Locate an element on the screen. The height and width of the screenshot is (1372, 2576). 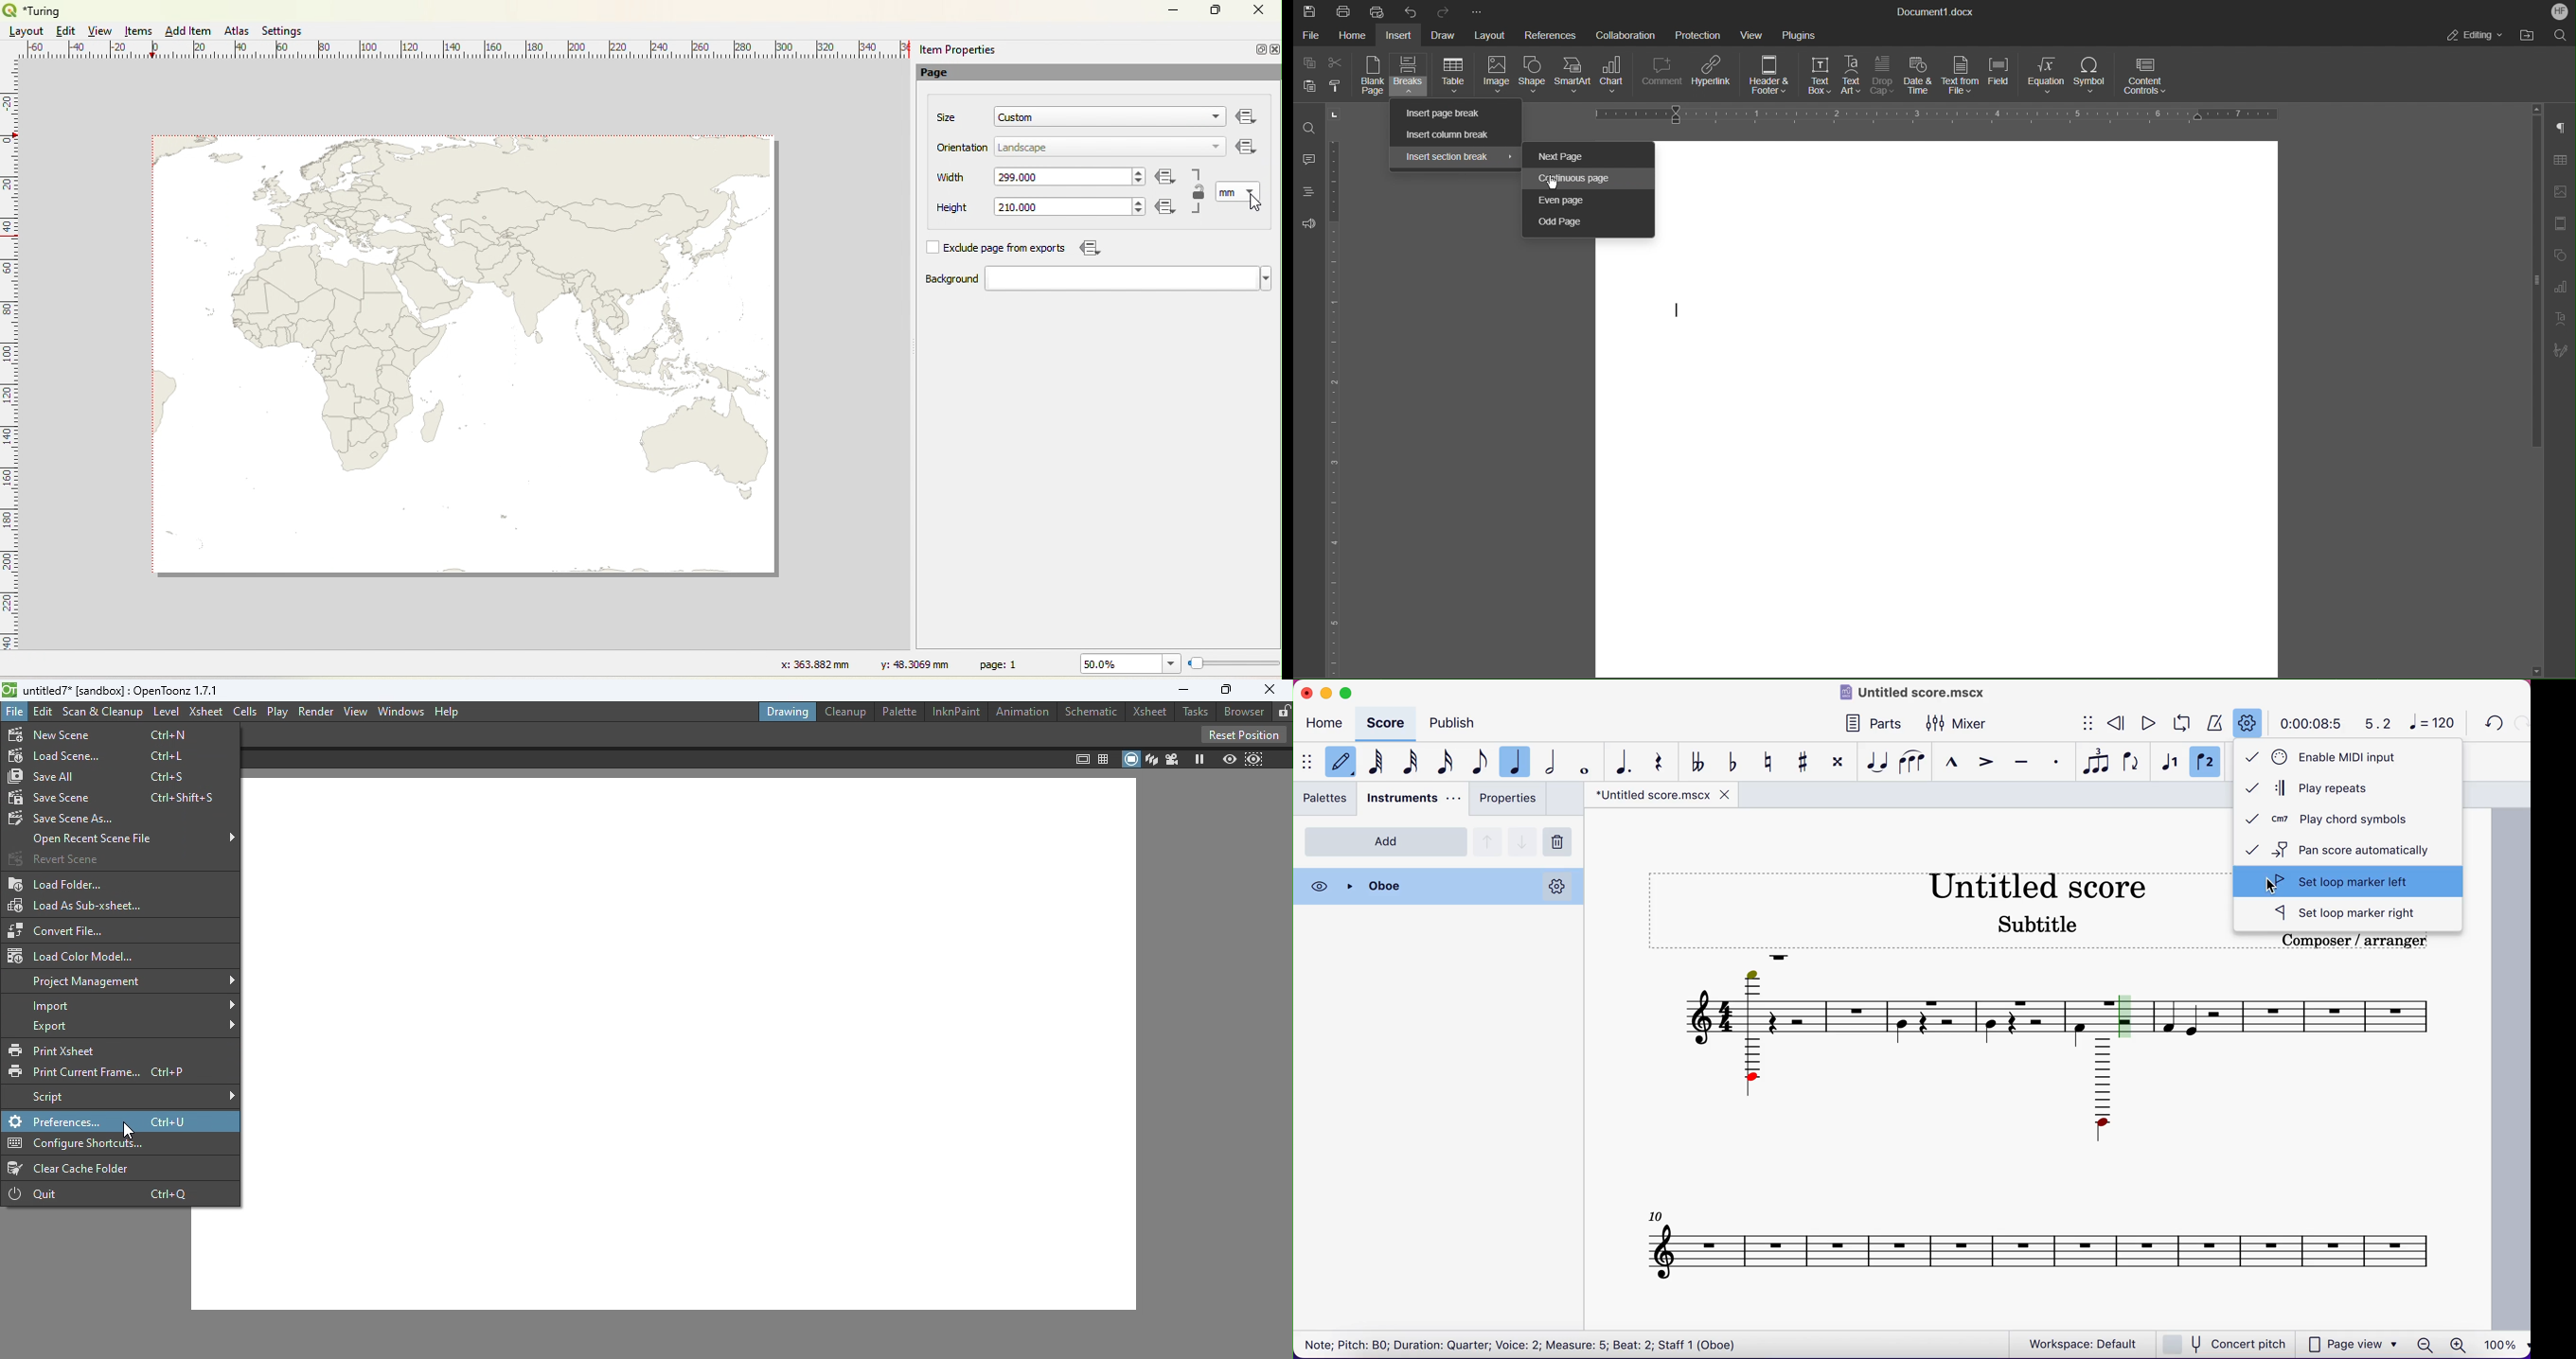
Protection is located at coordinates (1693, 32).